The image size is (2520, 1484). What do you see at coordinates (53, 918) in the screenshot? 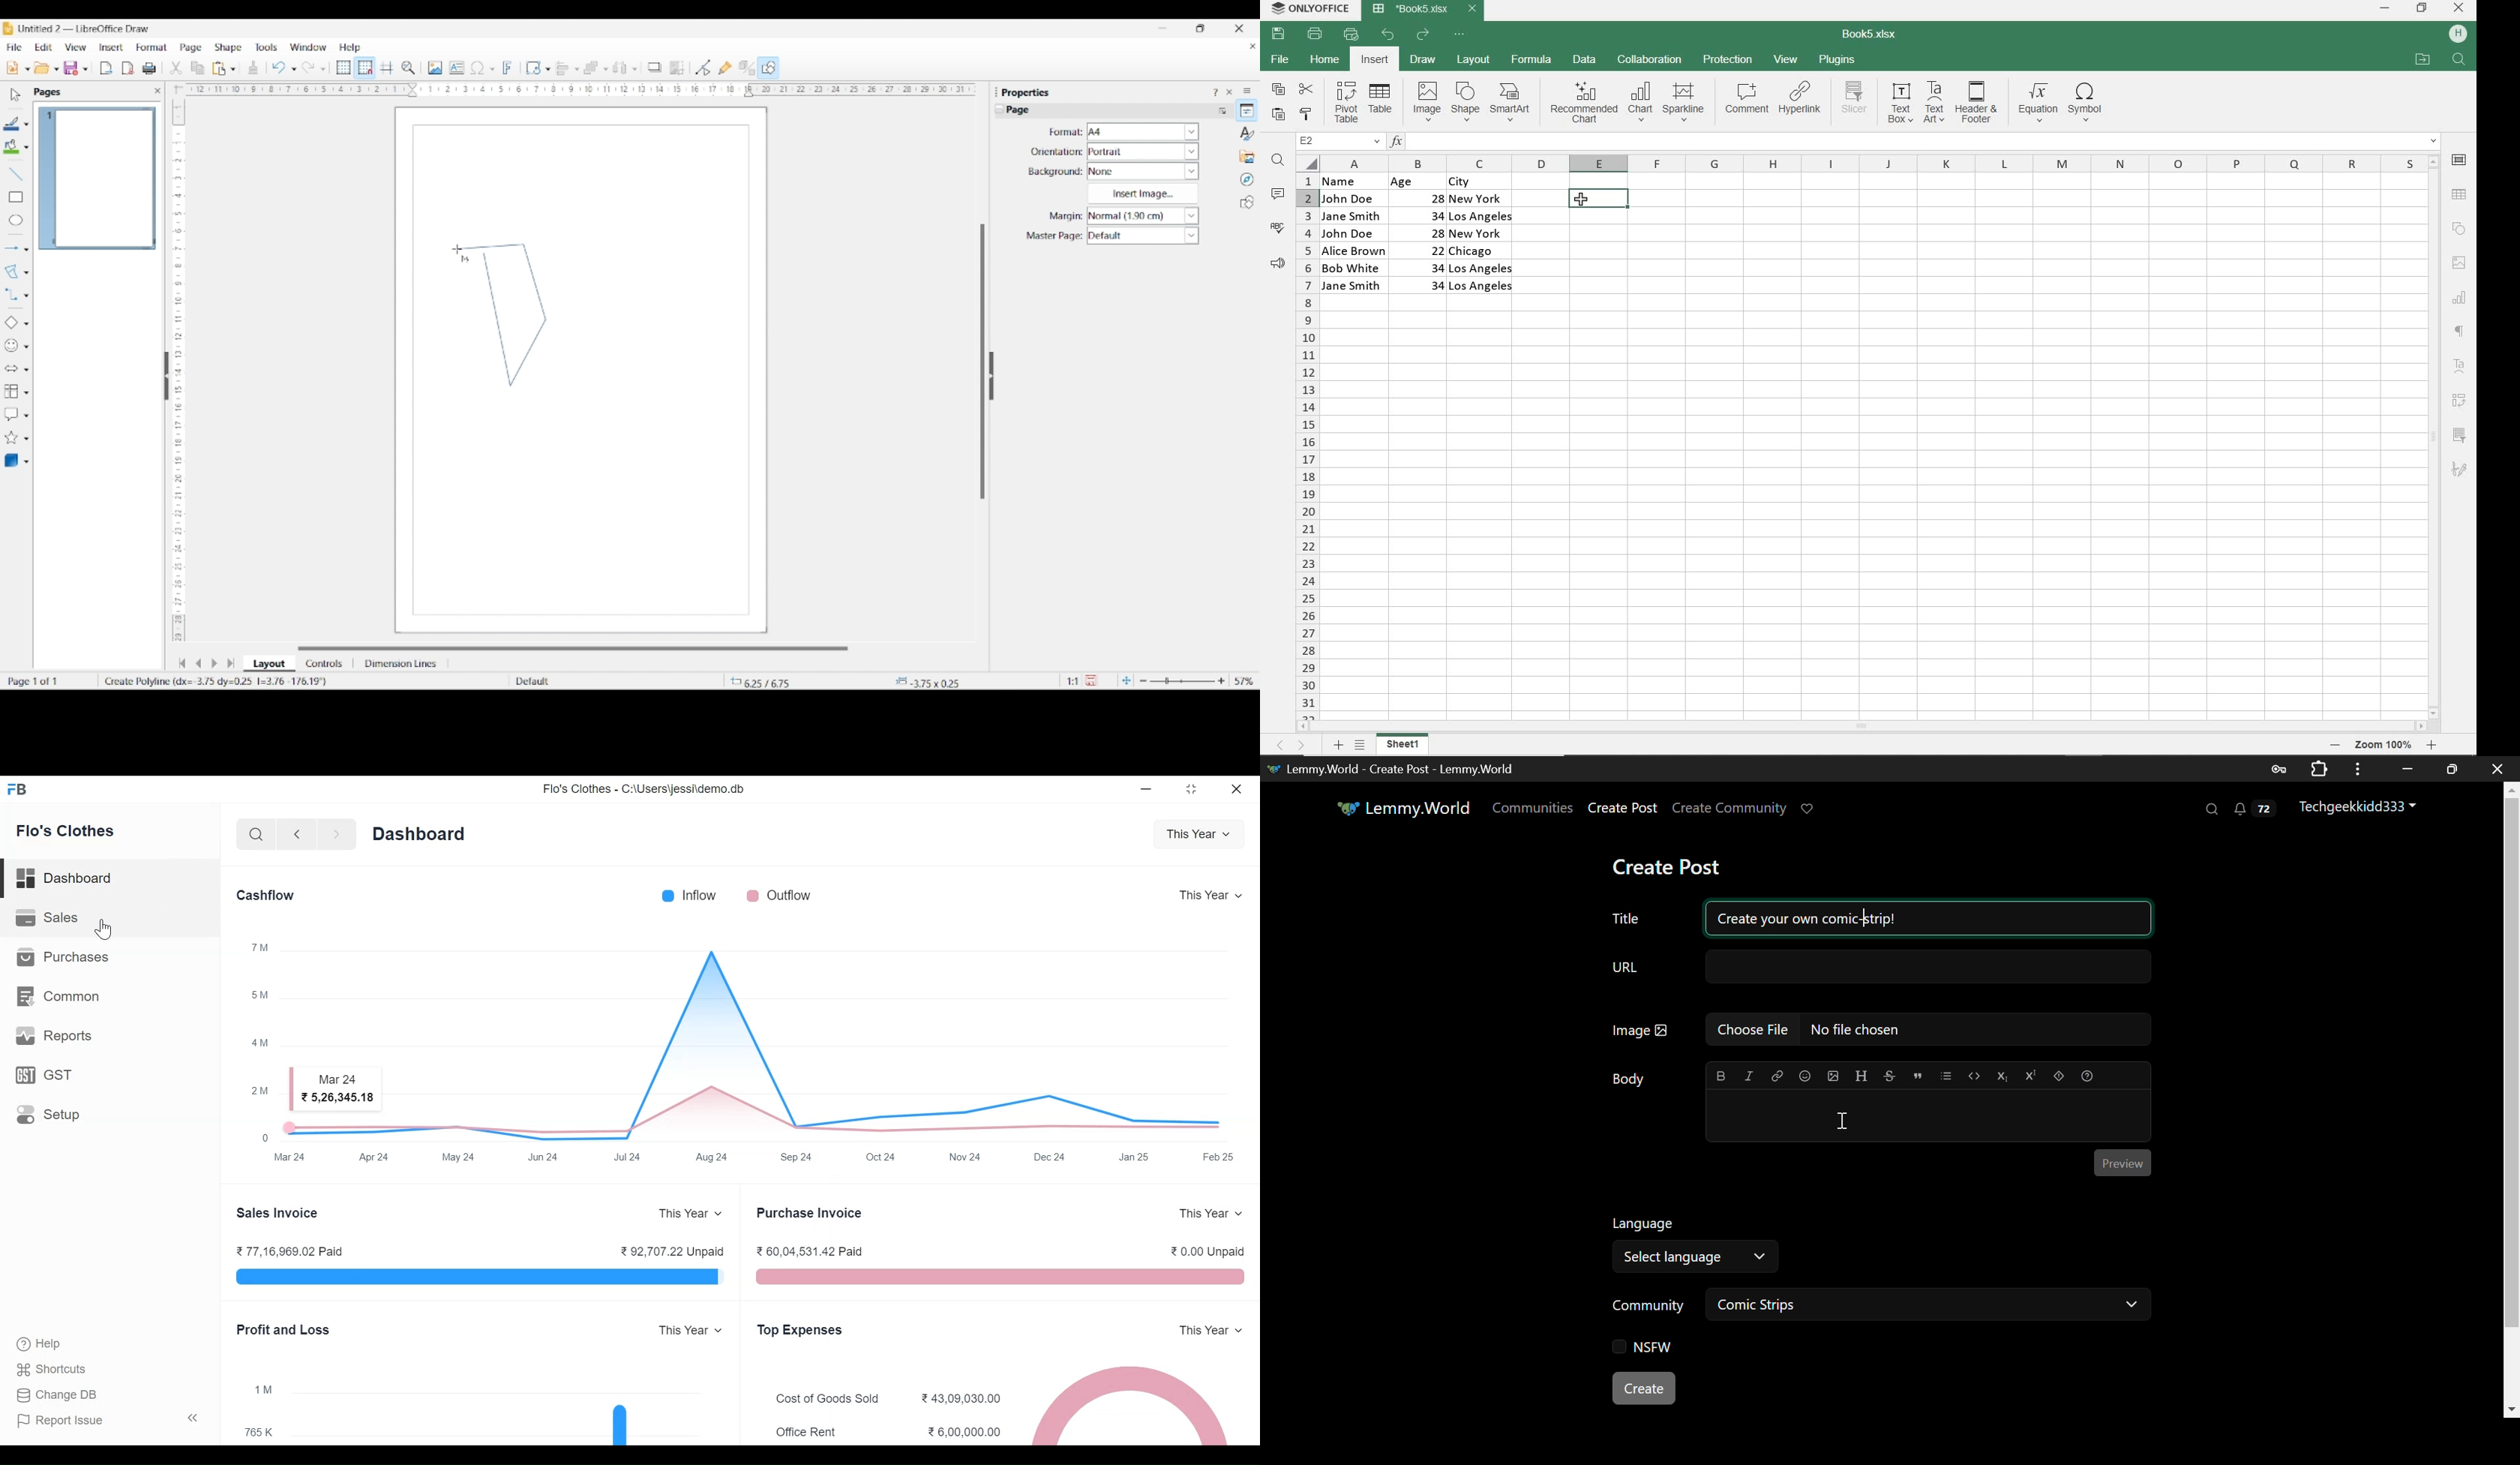
I see `Sales` at bounding box center [53, 918].